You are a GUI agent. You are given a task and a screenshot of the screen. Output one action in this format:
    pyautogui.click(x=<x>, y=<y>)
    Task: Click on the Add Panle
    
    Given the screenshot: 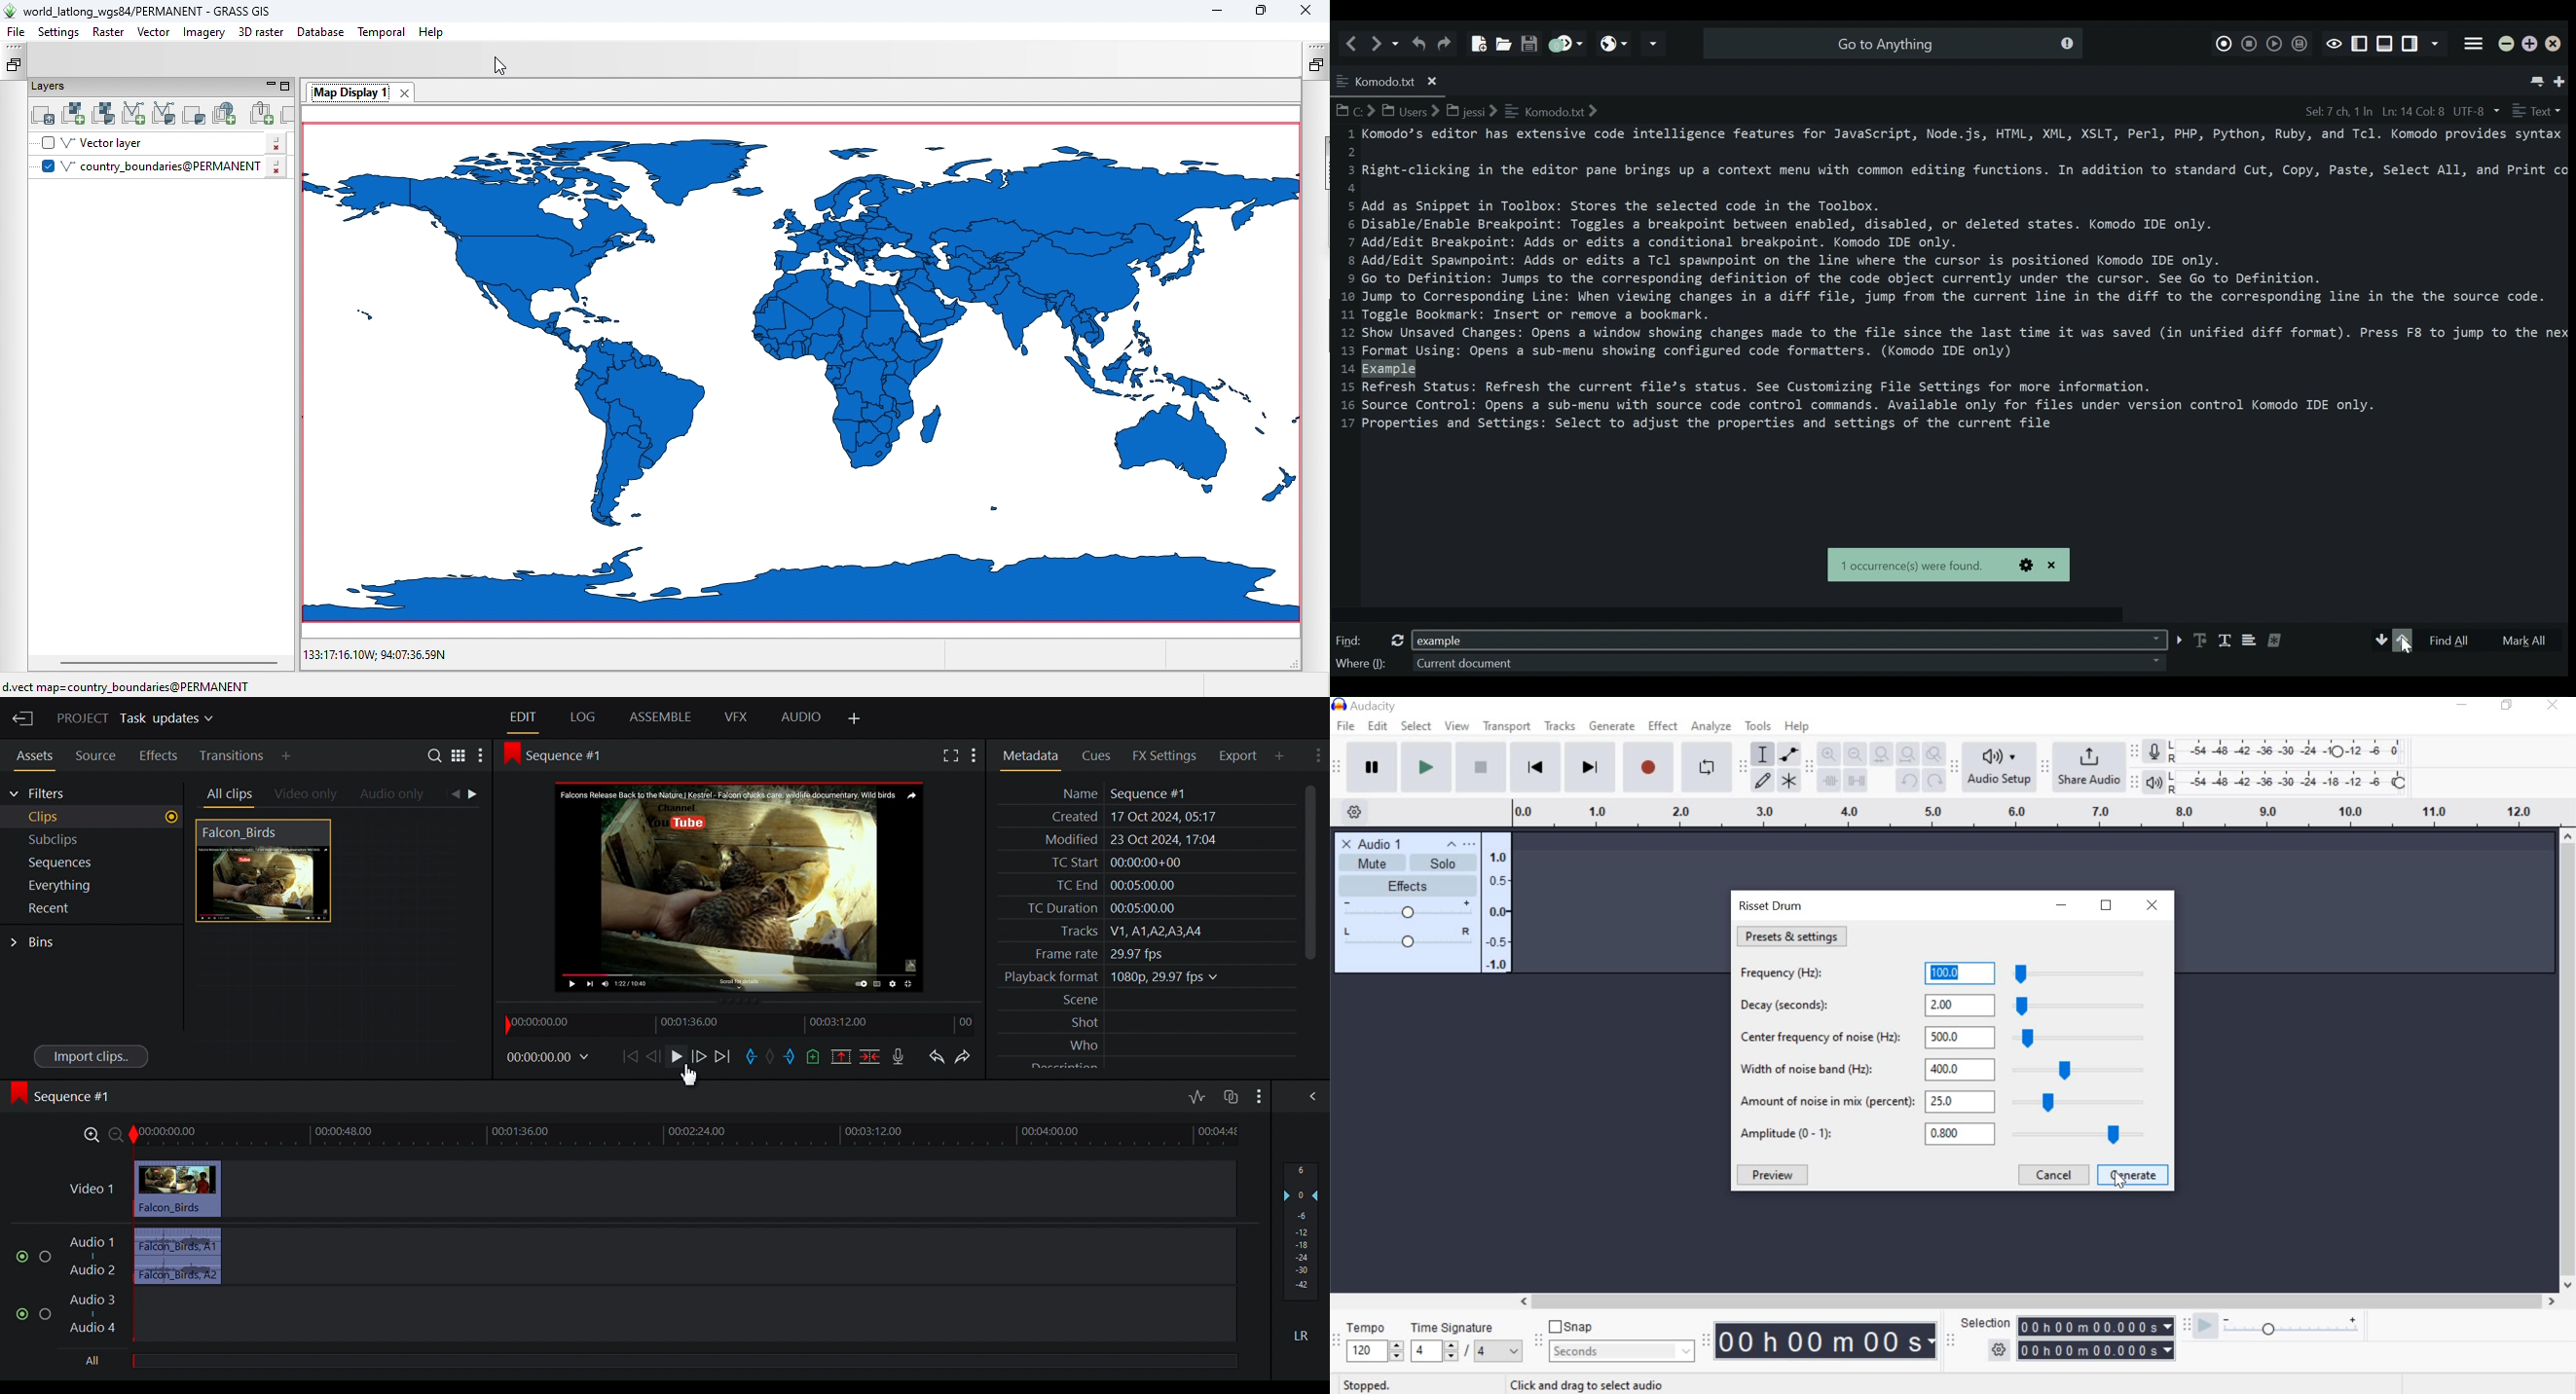 What is the action you would take?
    pyautogui.click(x=1283, y=756)
    